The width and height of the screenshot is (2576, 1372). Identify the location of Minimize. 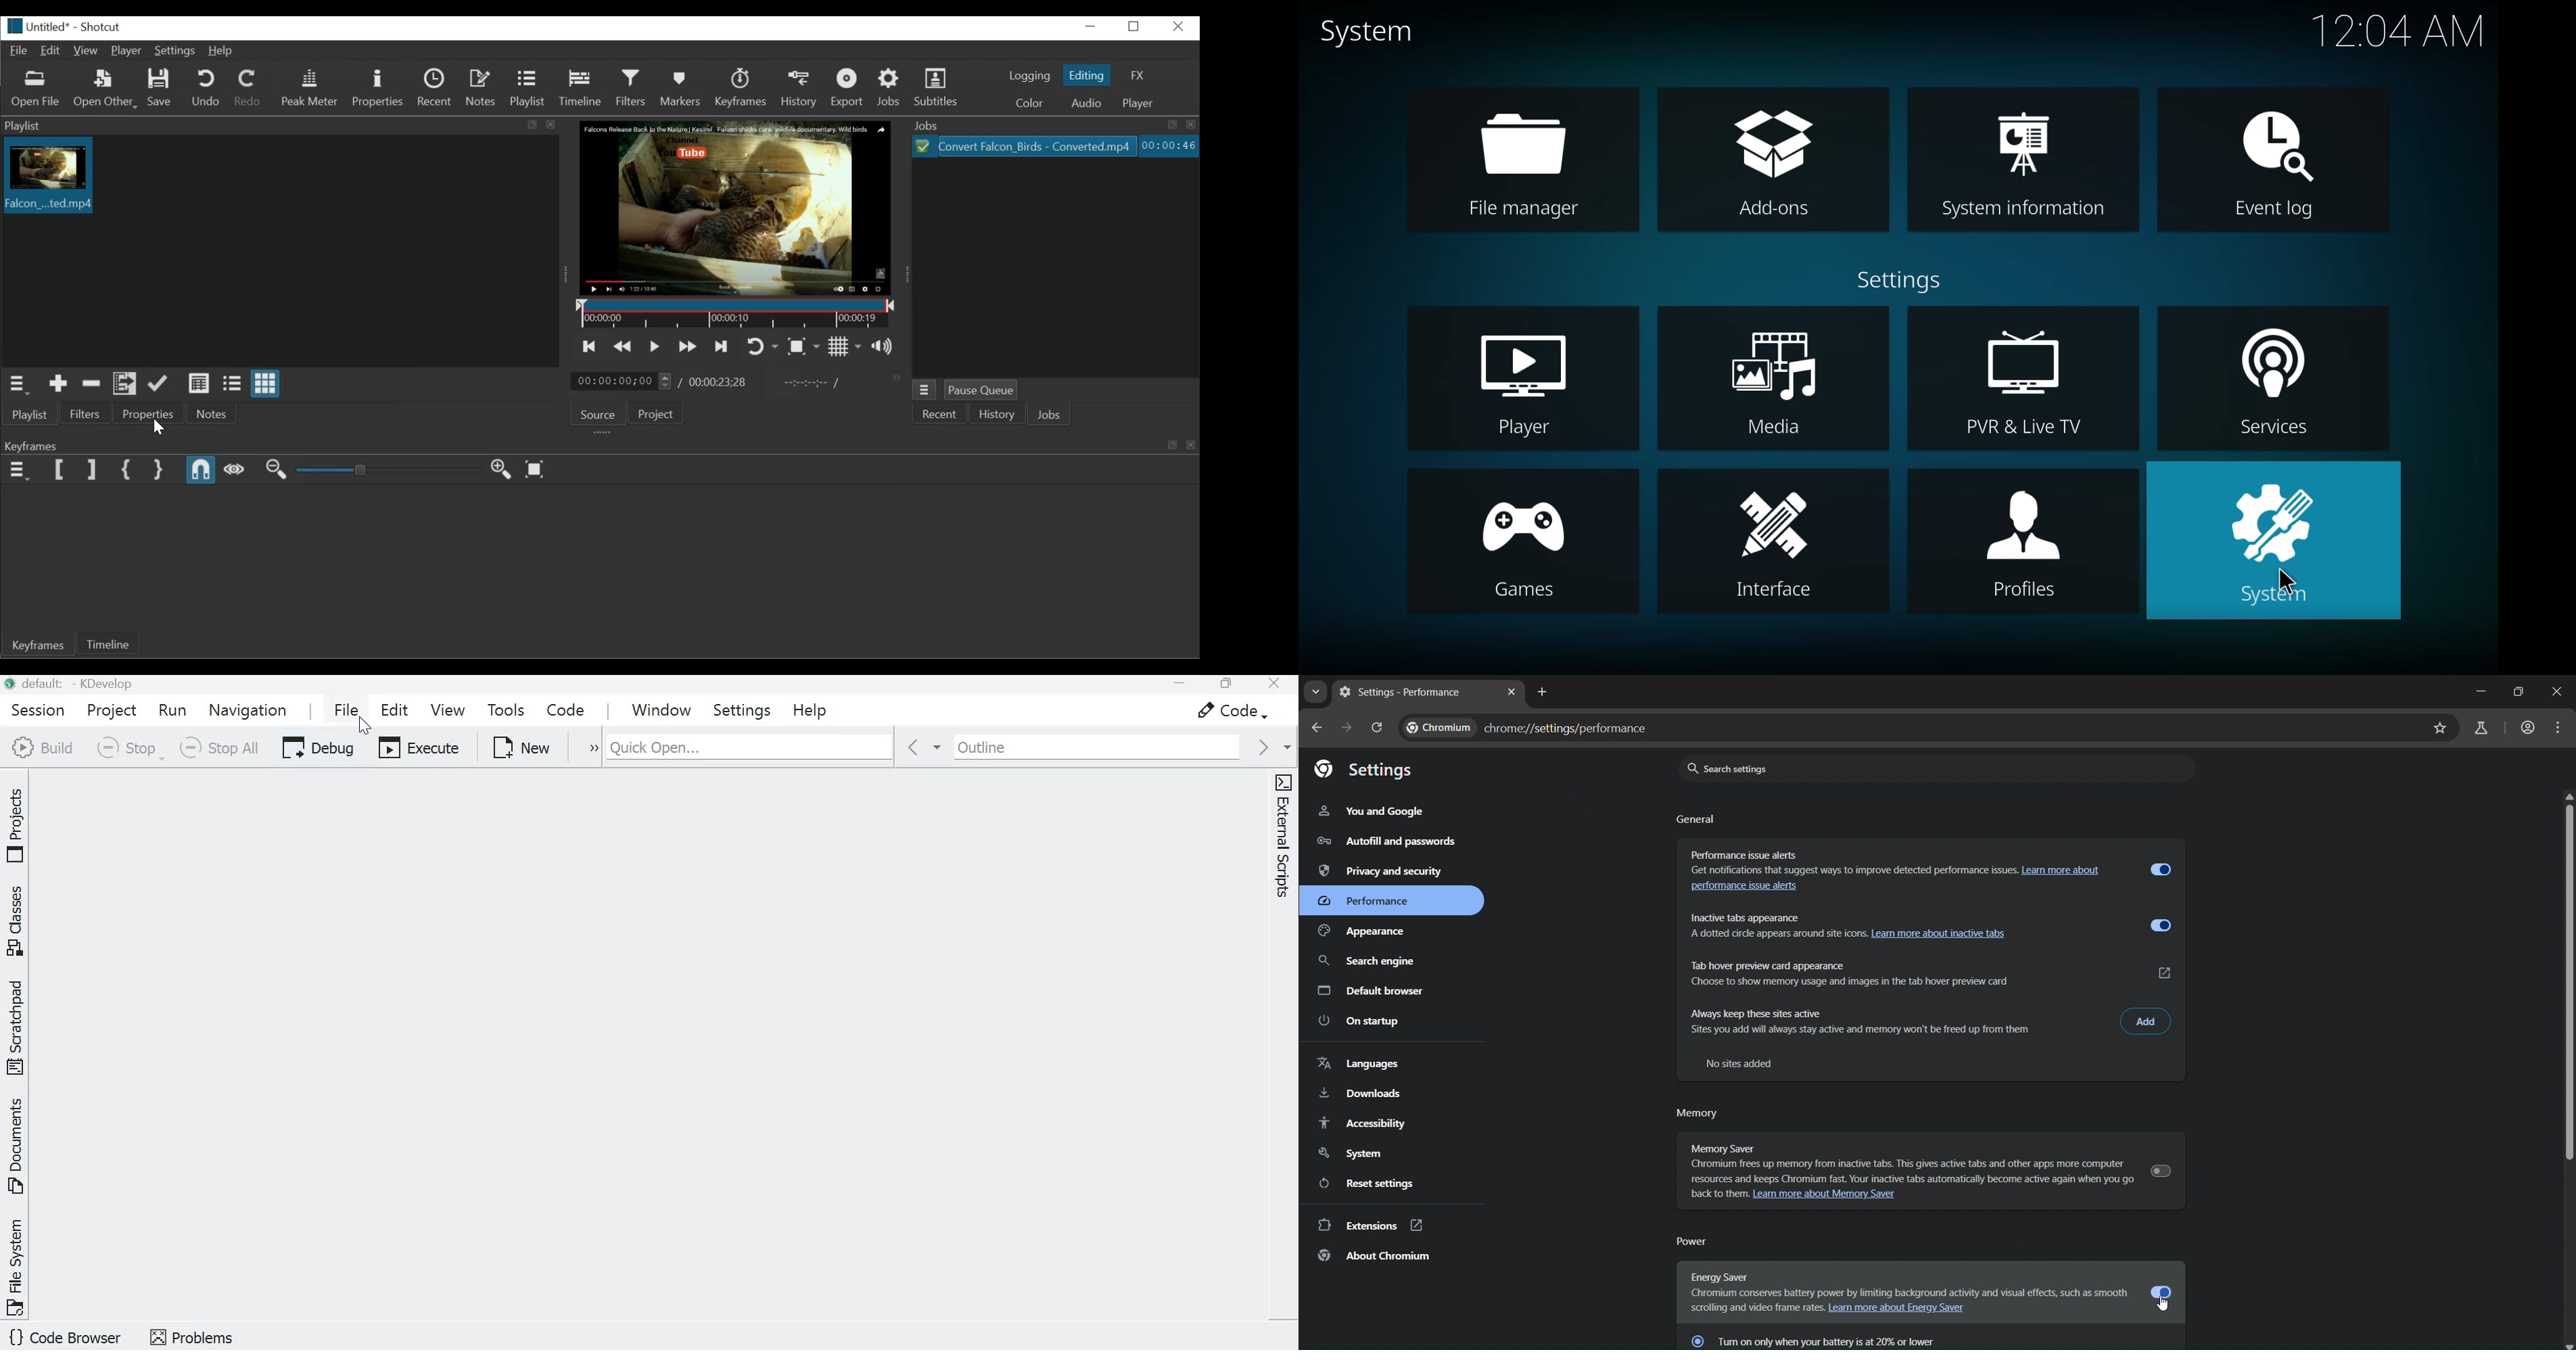
(1175, 685).